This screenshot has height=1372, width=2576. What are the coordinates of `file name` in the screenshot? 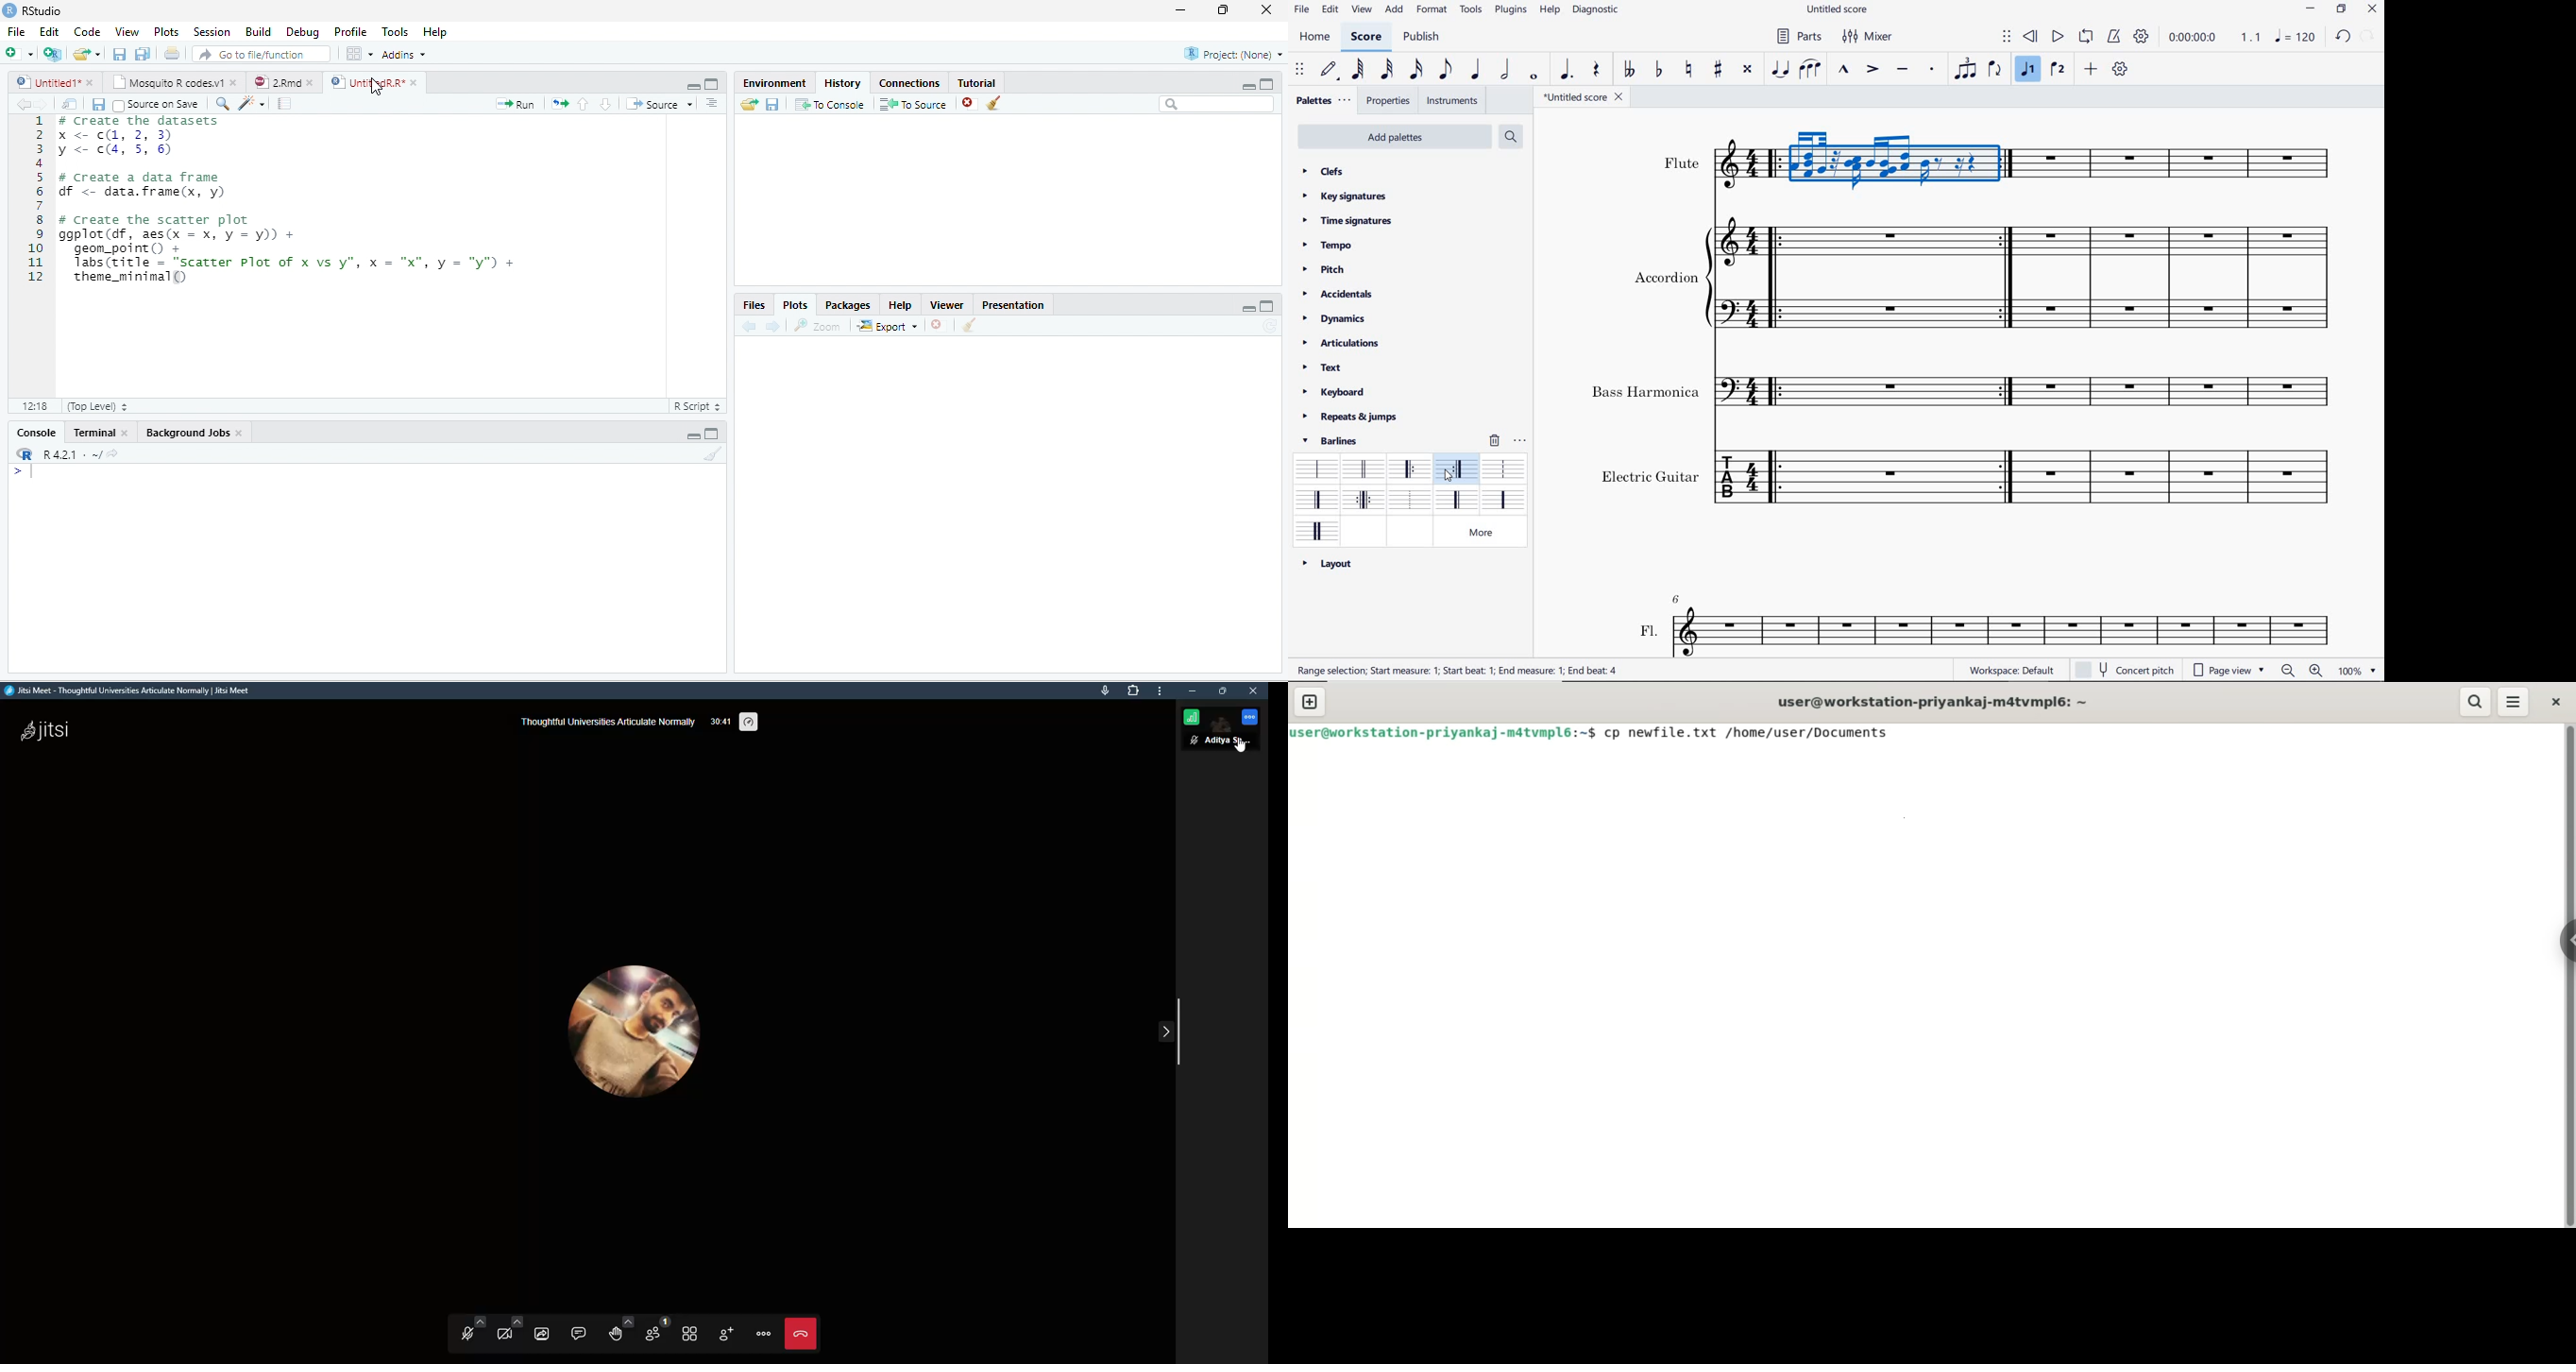 It's located at (1585, 99).